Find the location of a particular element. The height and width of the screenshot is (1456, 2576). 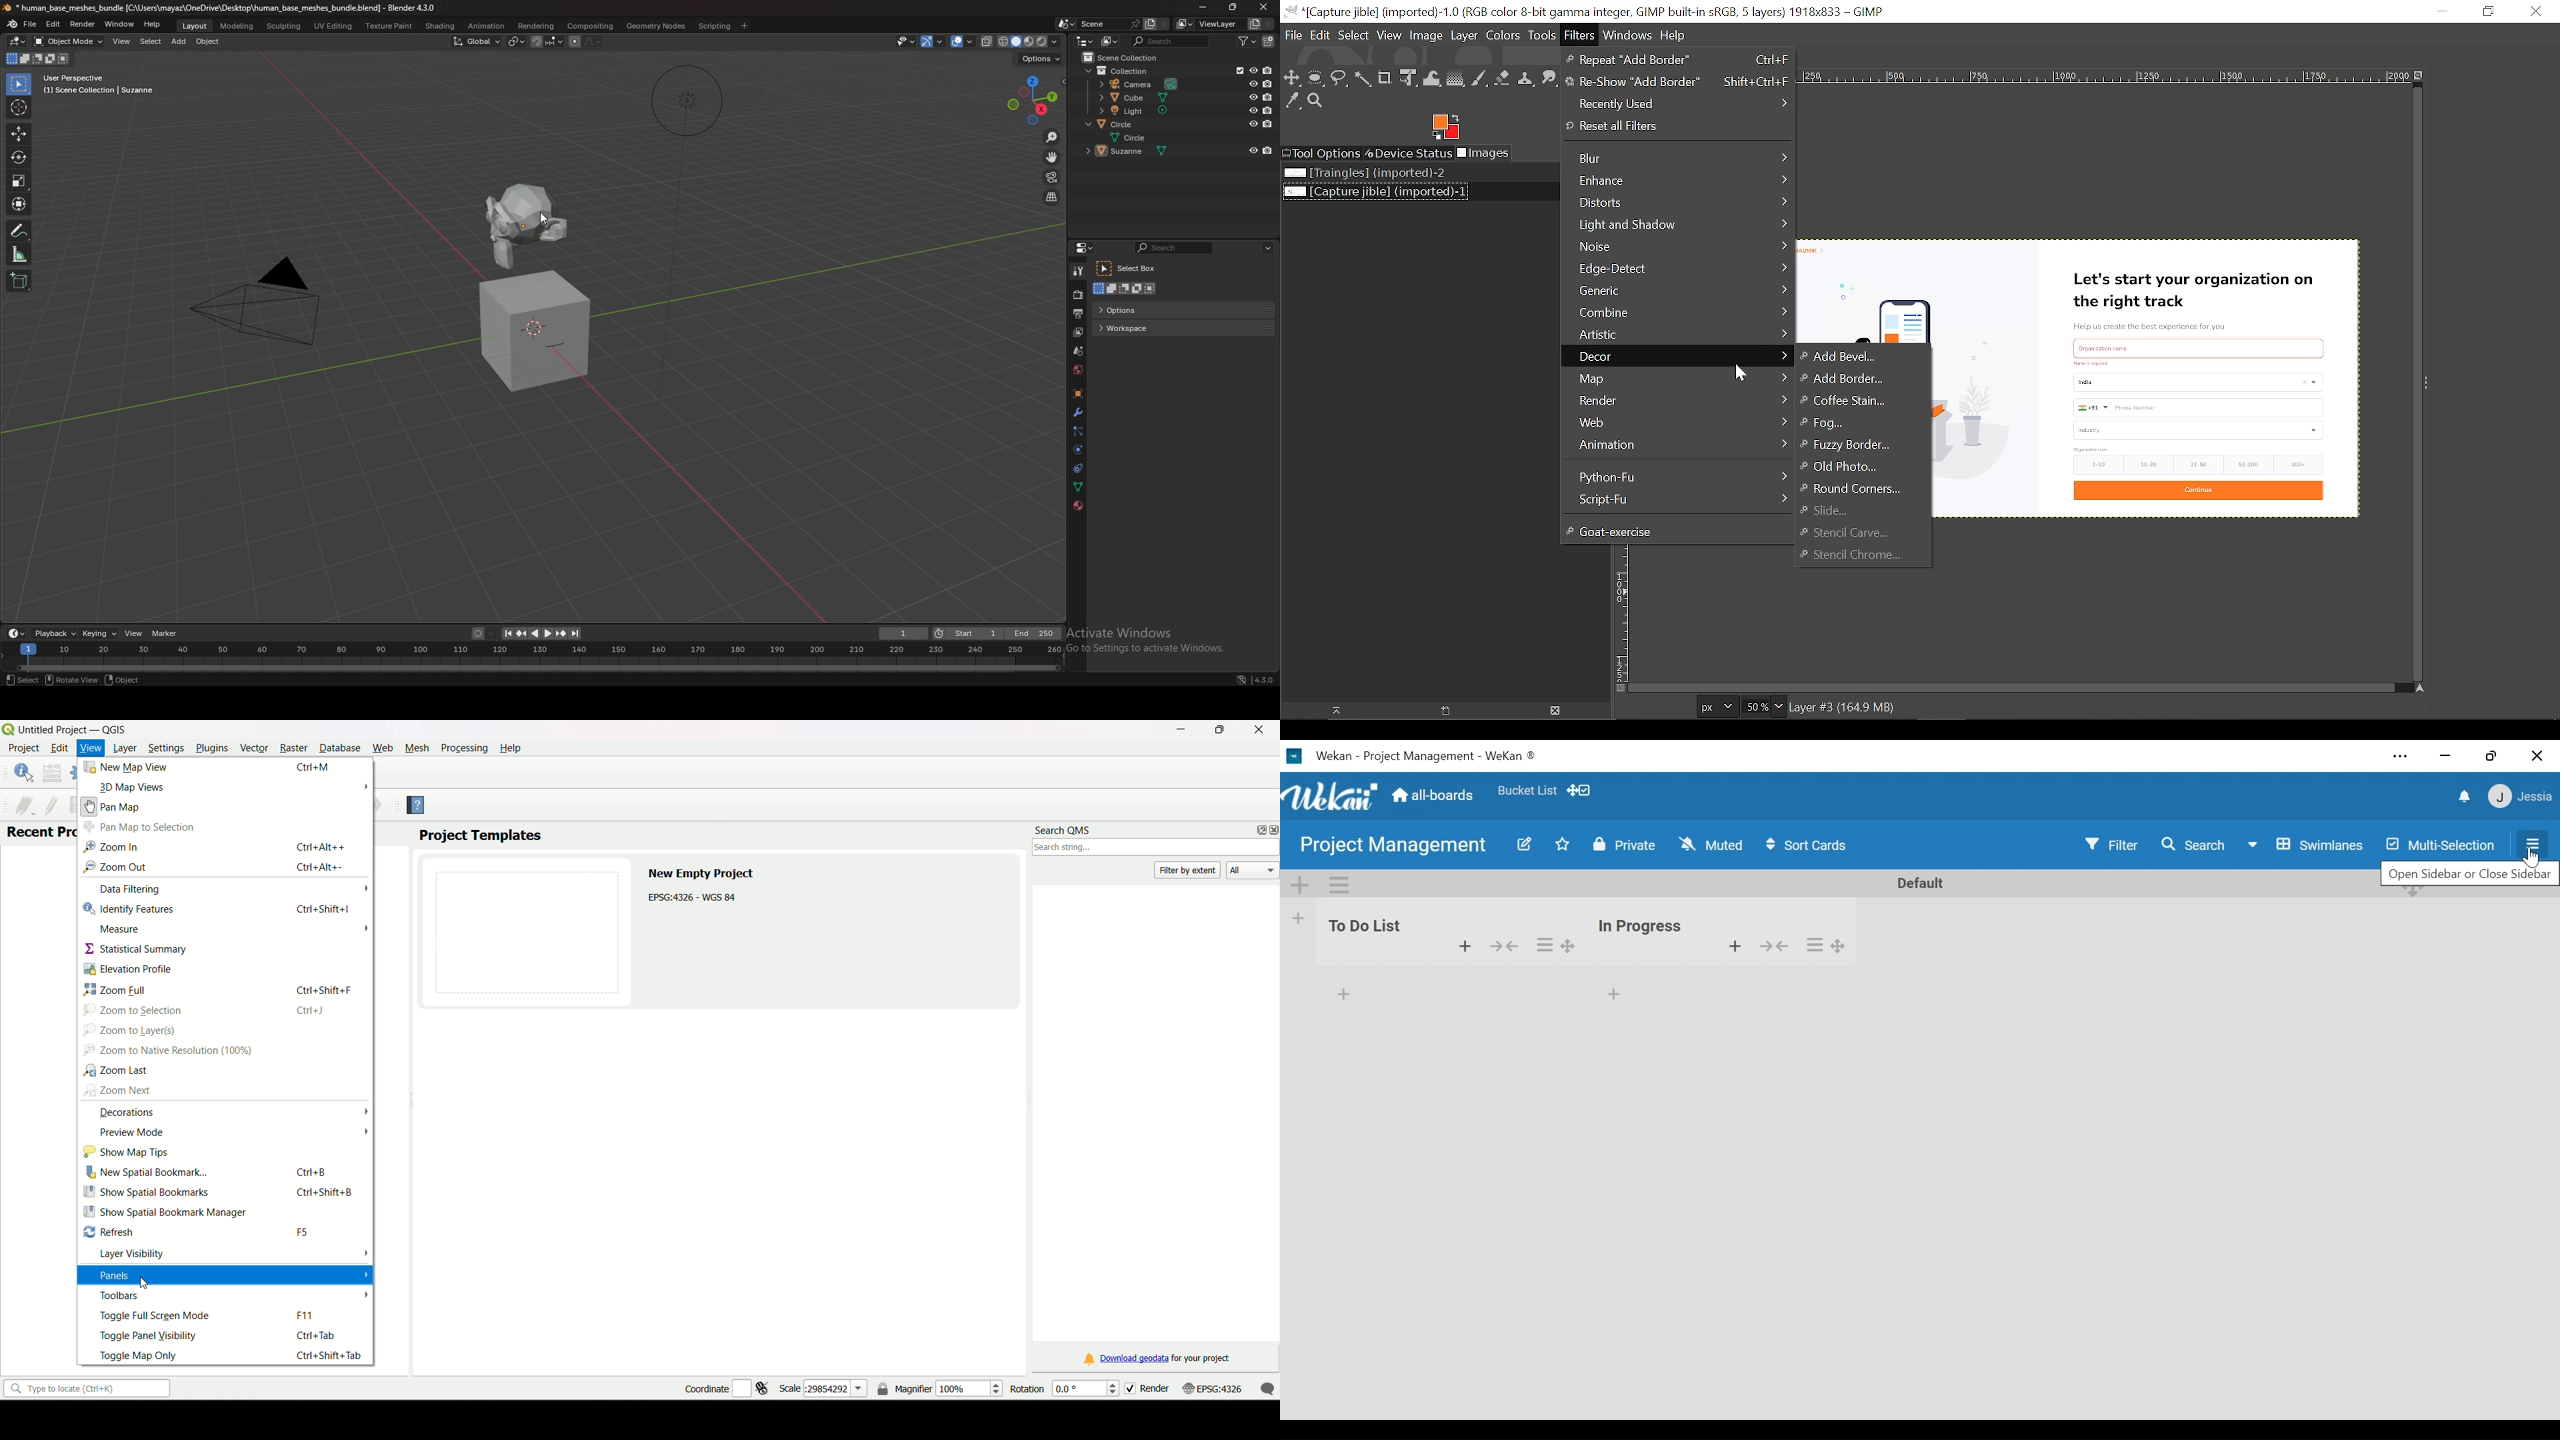

Default is located at coordinates (1917, 883).